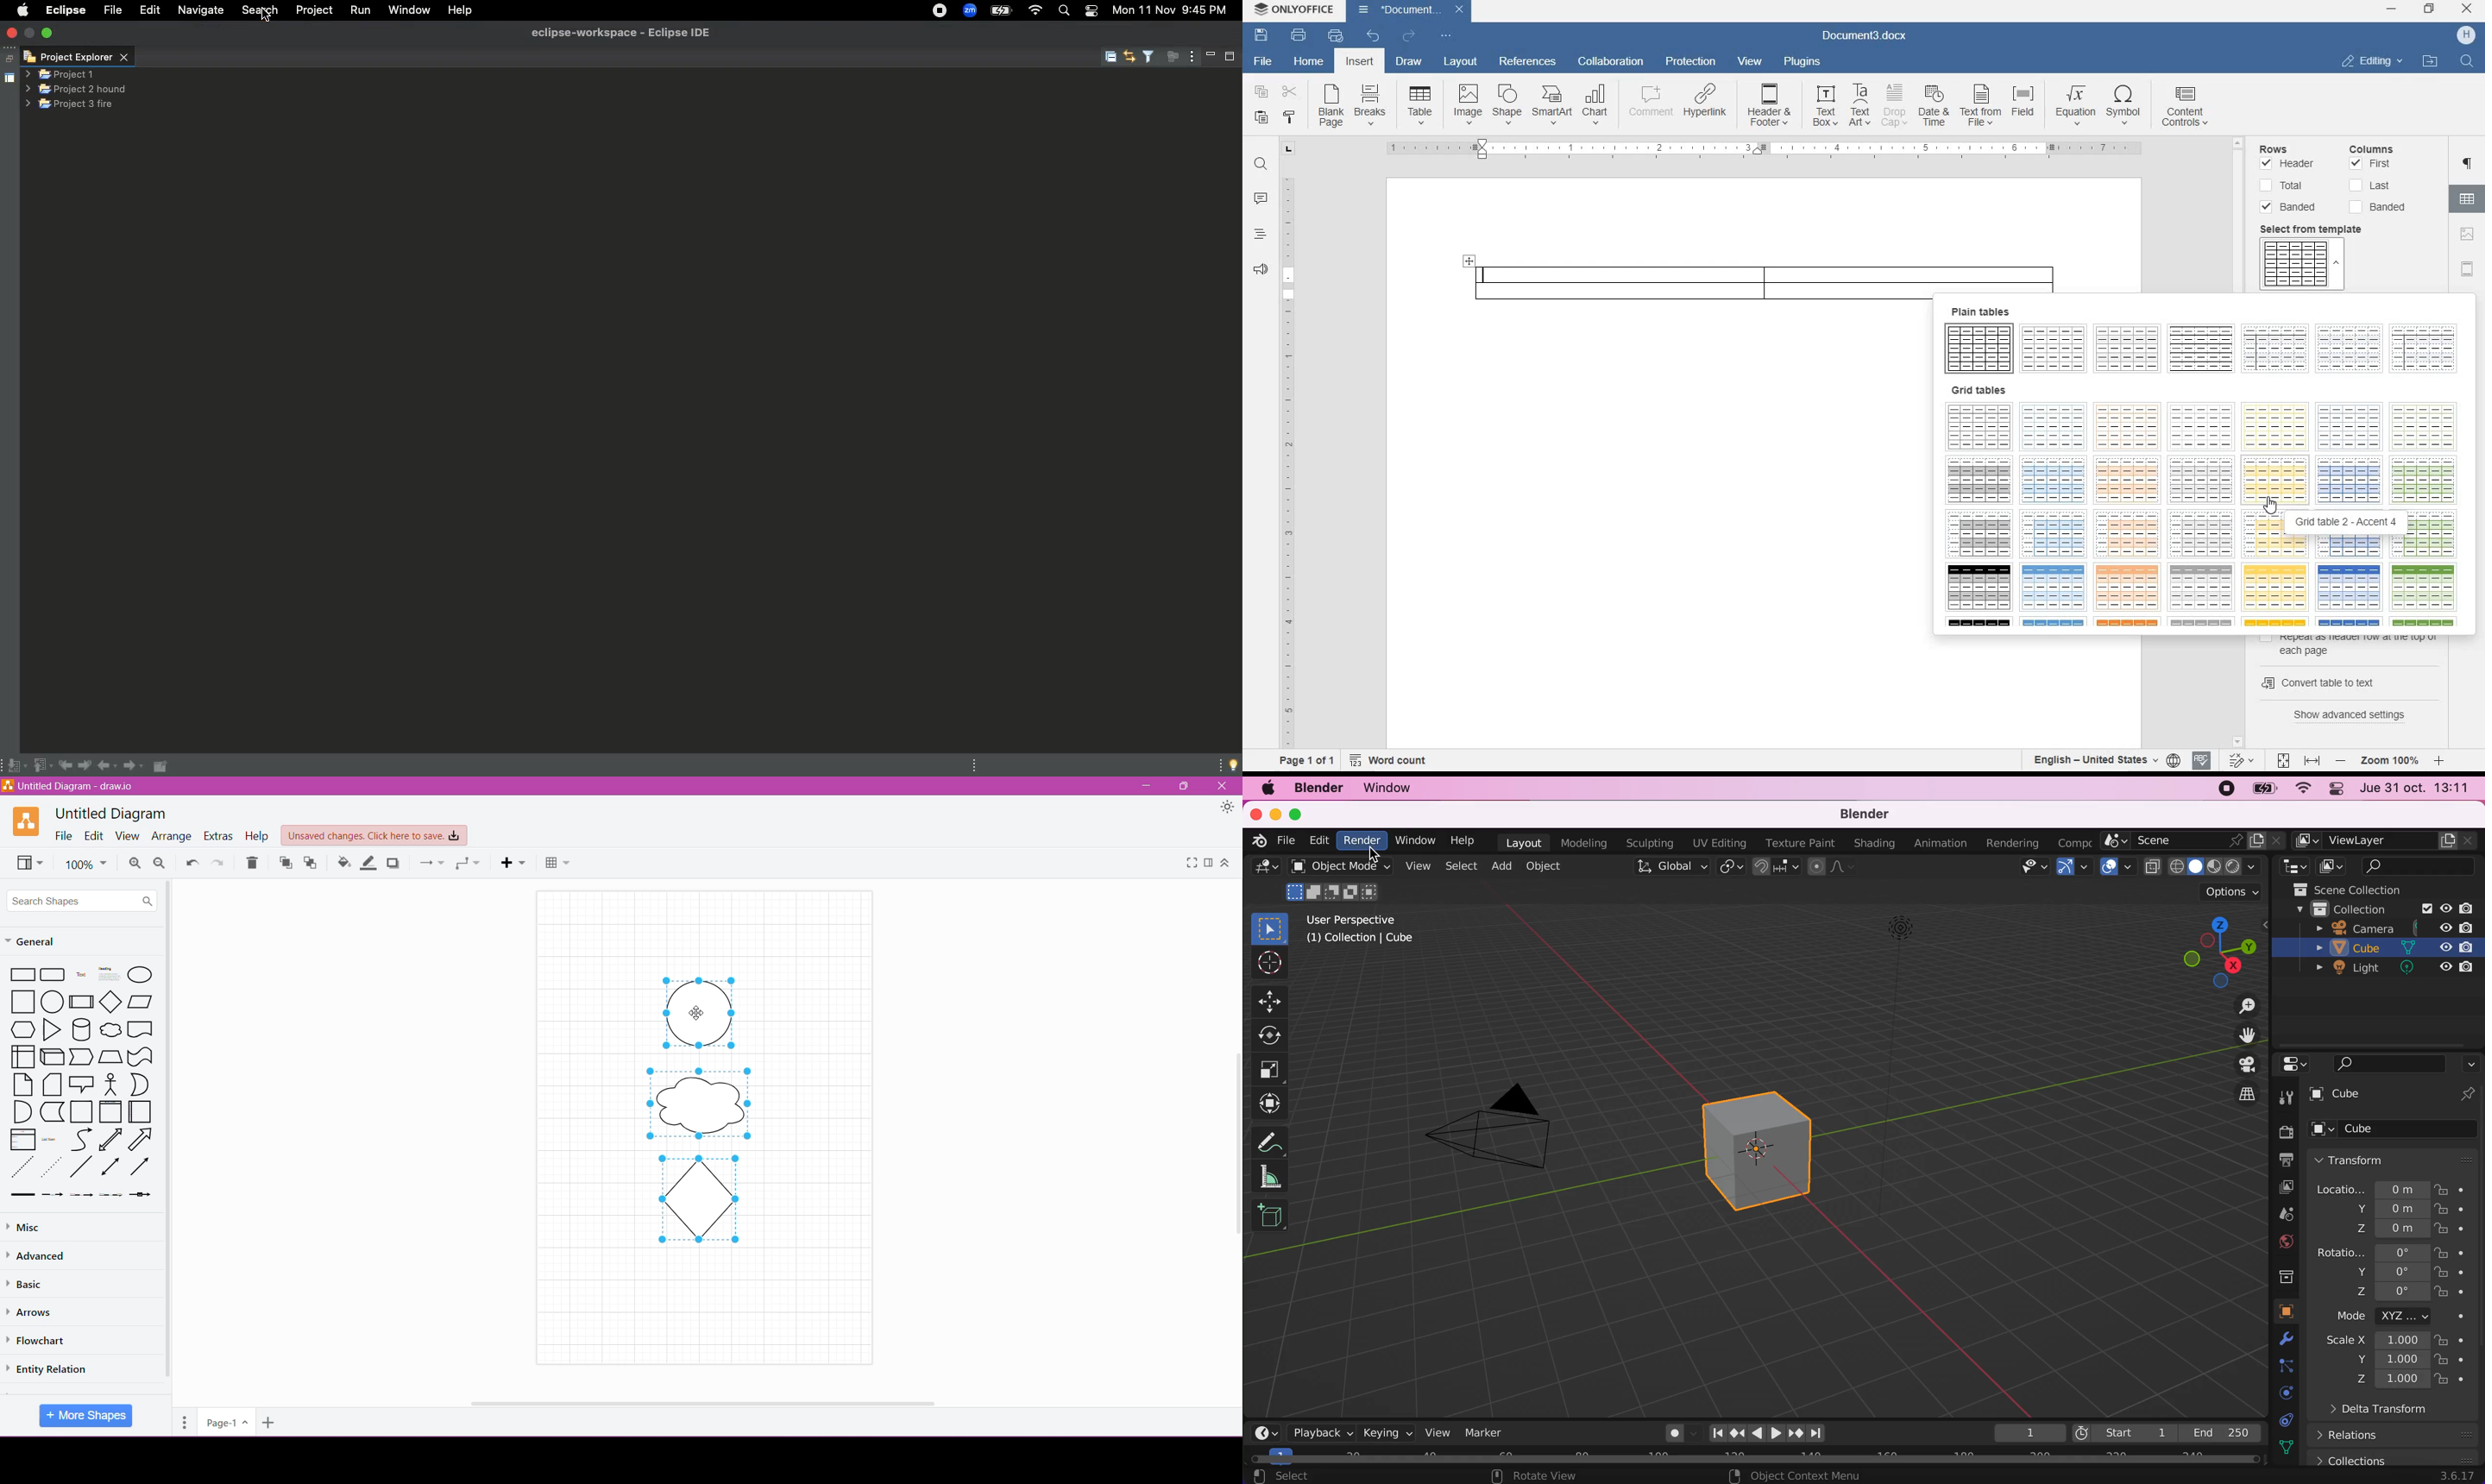  What do you see at coordinates (261, 12) in the screenshot?
I see `Search` at bounding box center [261, 12].